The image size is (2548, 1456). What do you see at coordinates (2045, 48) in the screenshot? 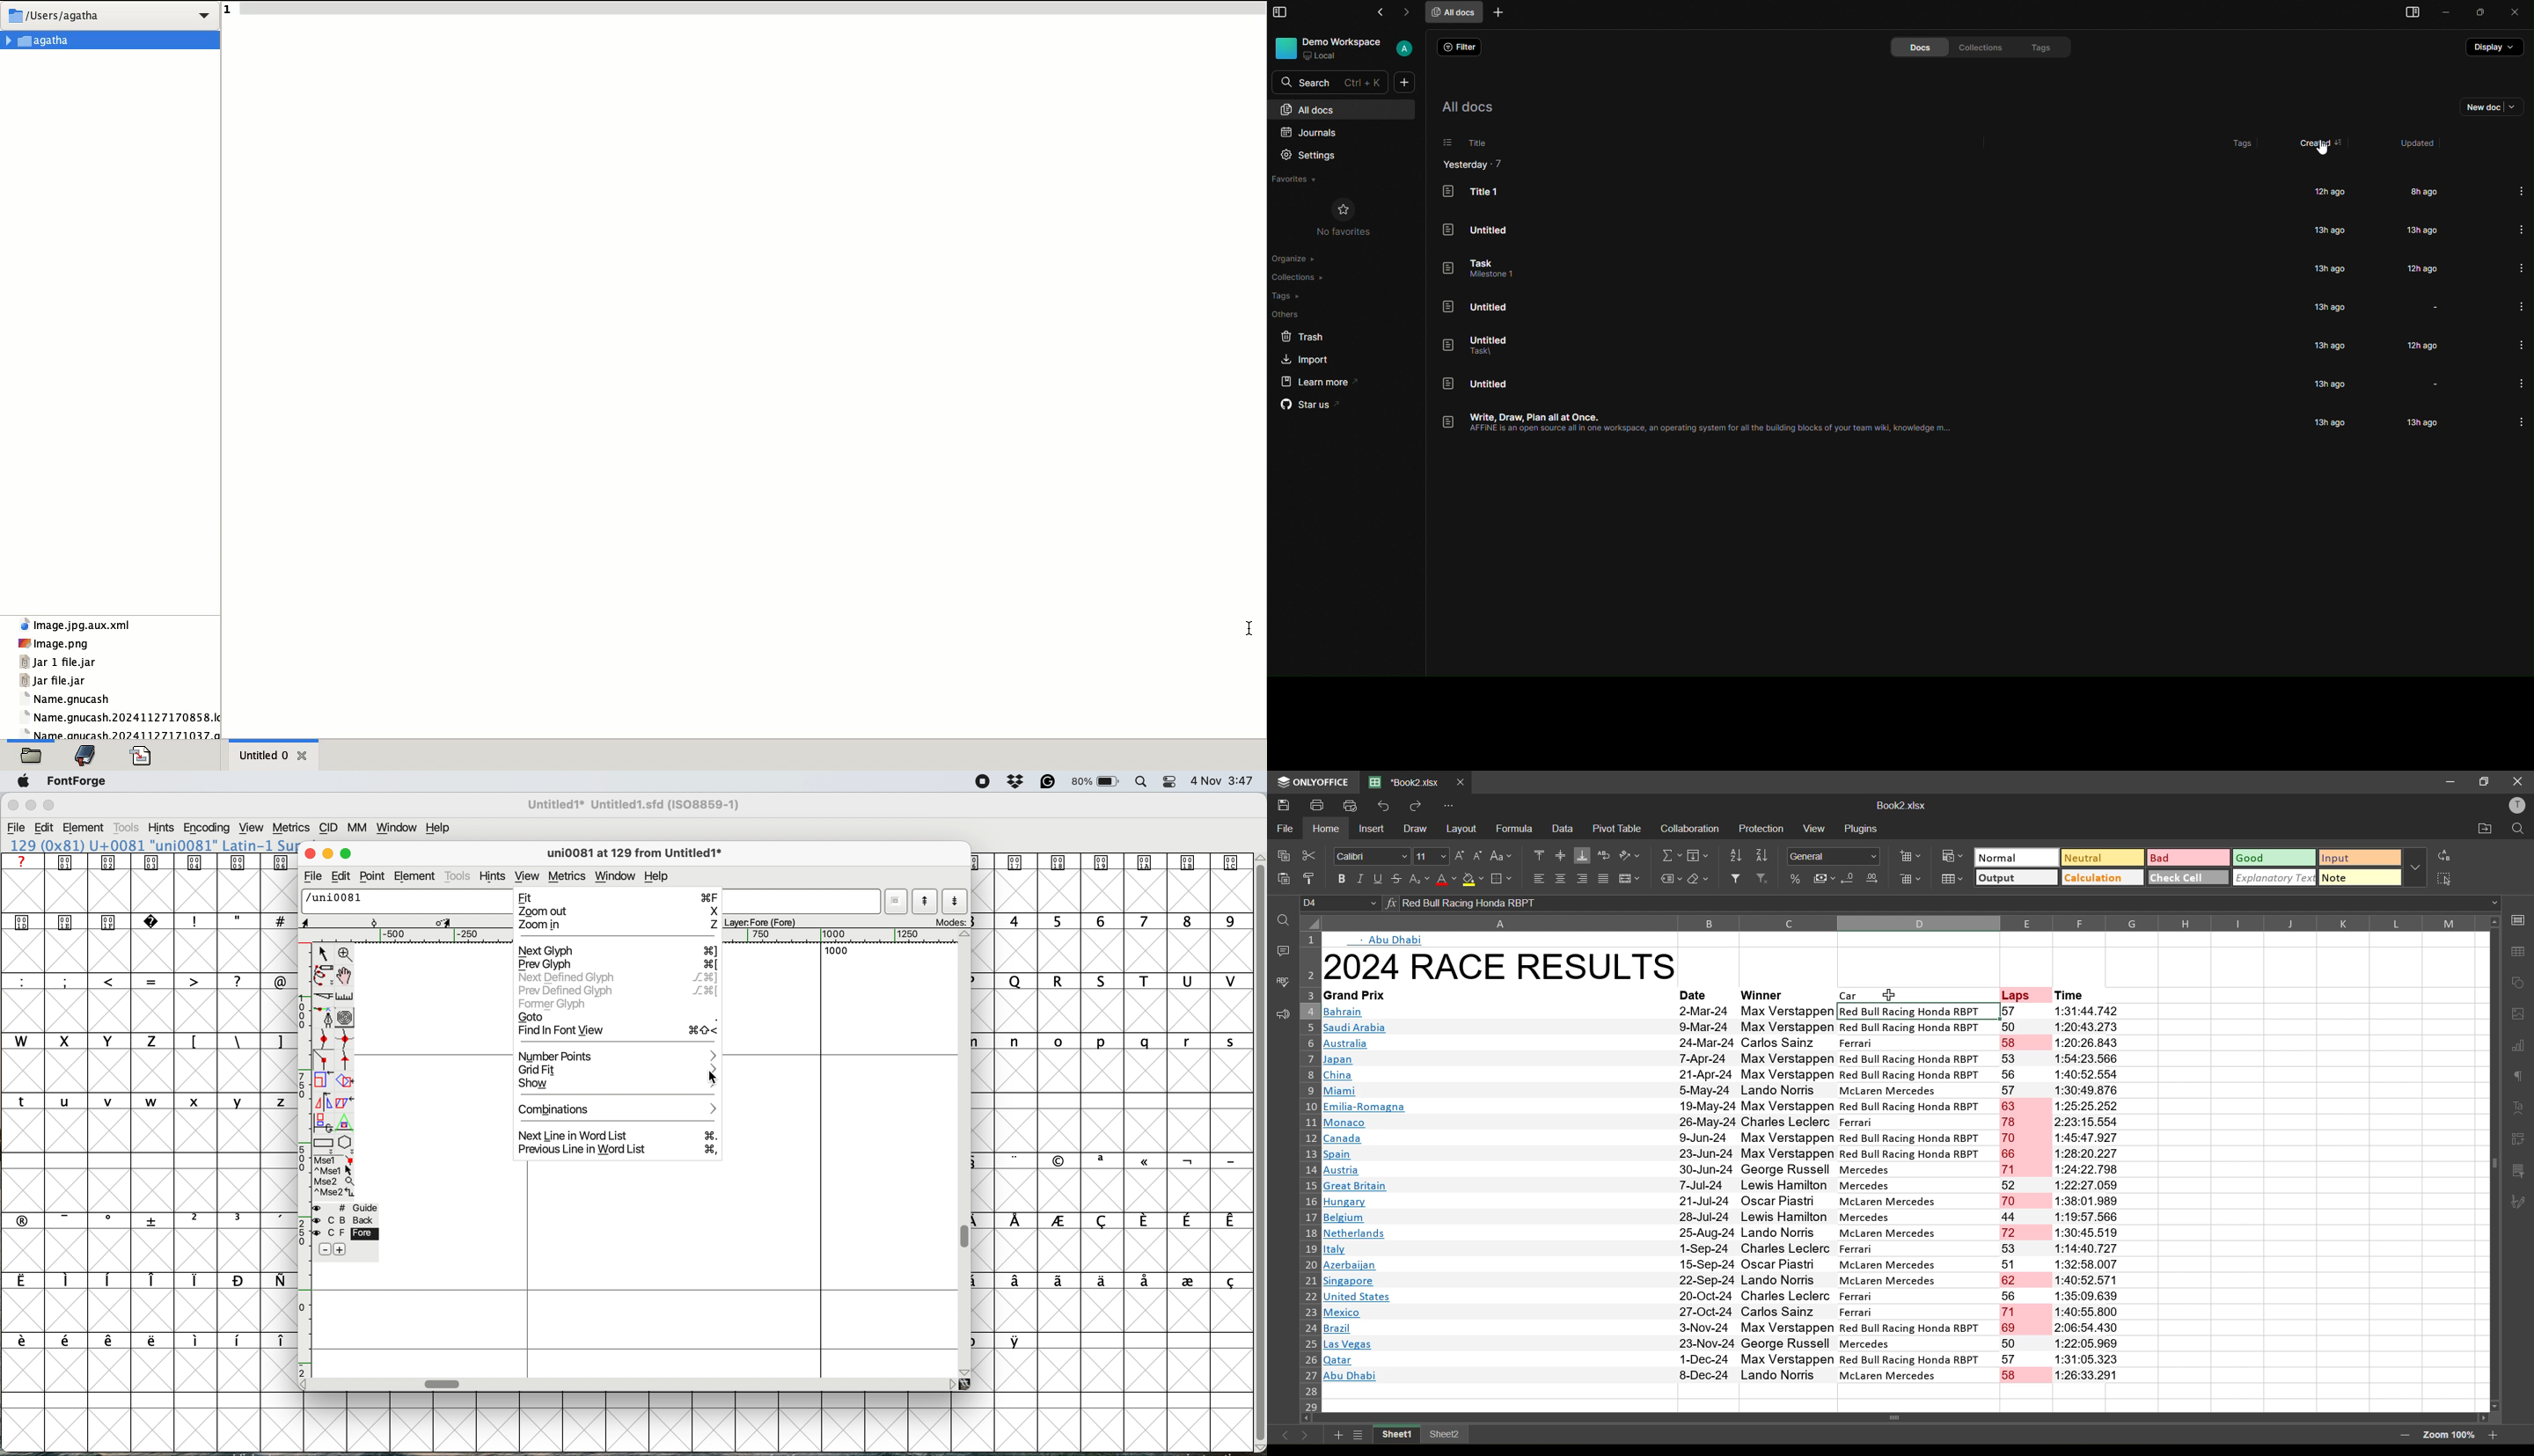
I see `tags` at bounding box center [2045, 48].